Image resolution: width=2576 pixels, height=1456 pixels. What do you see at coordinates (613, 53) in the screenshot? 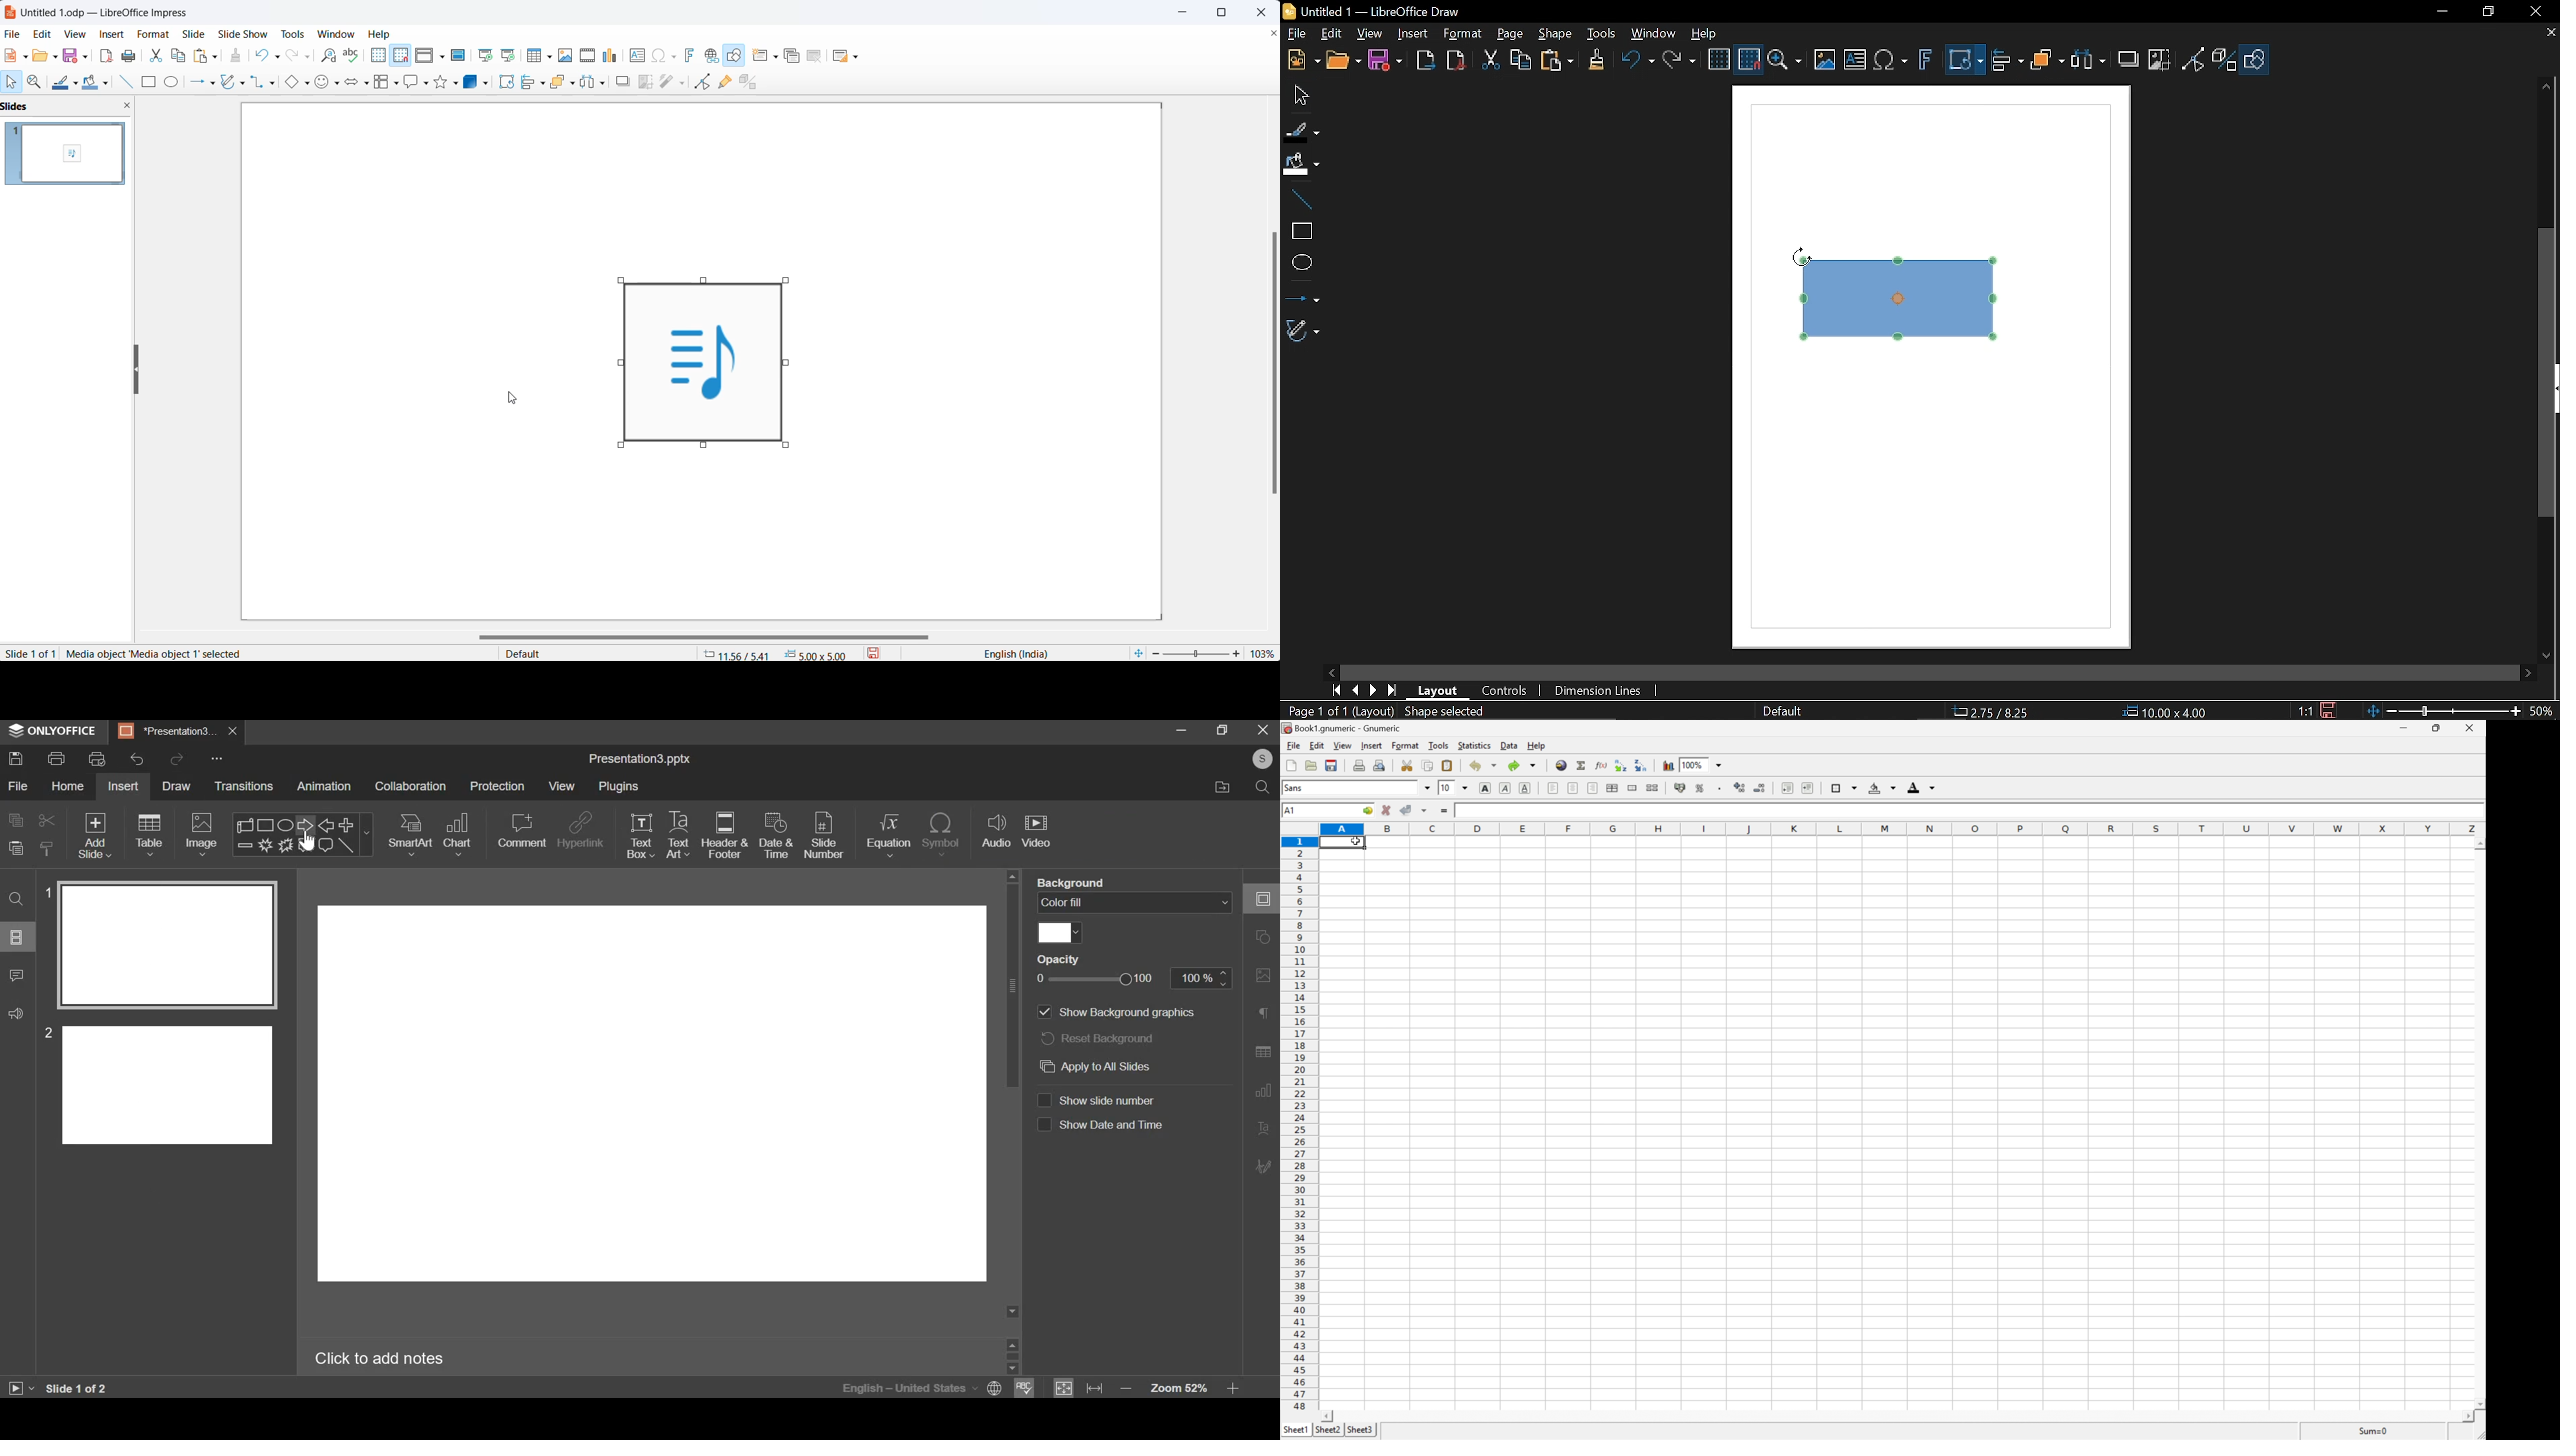
I see `insert charts` at bounding box center [613, 53].